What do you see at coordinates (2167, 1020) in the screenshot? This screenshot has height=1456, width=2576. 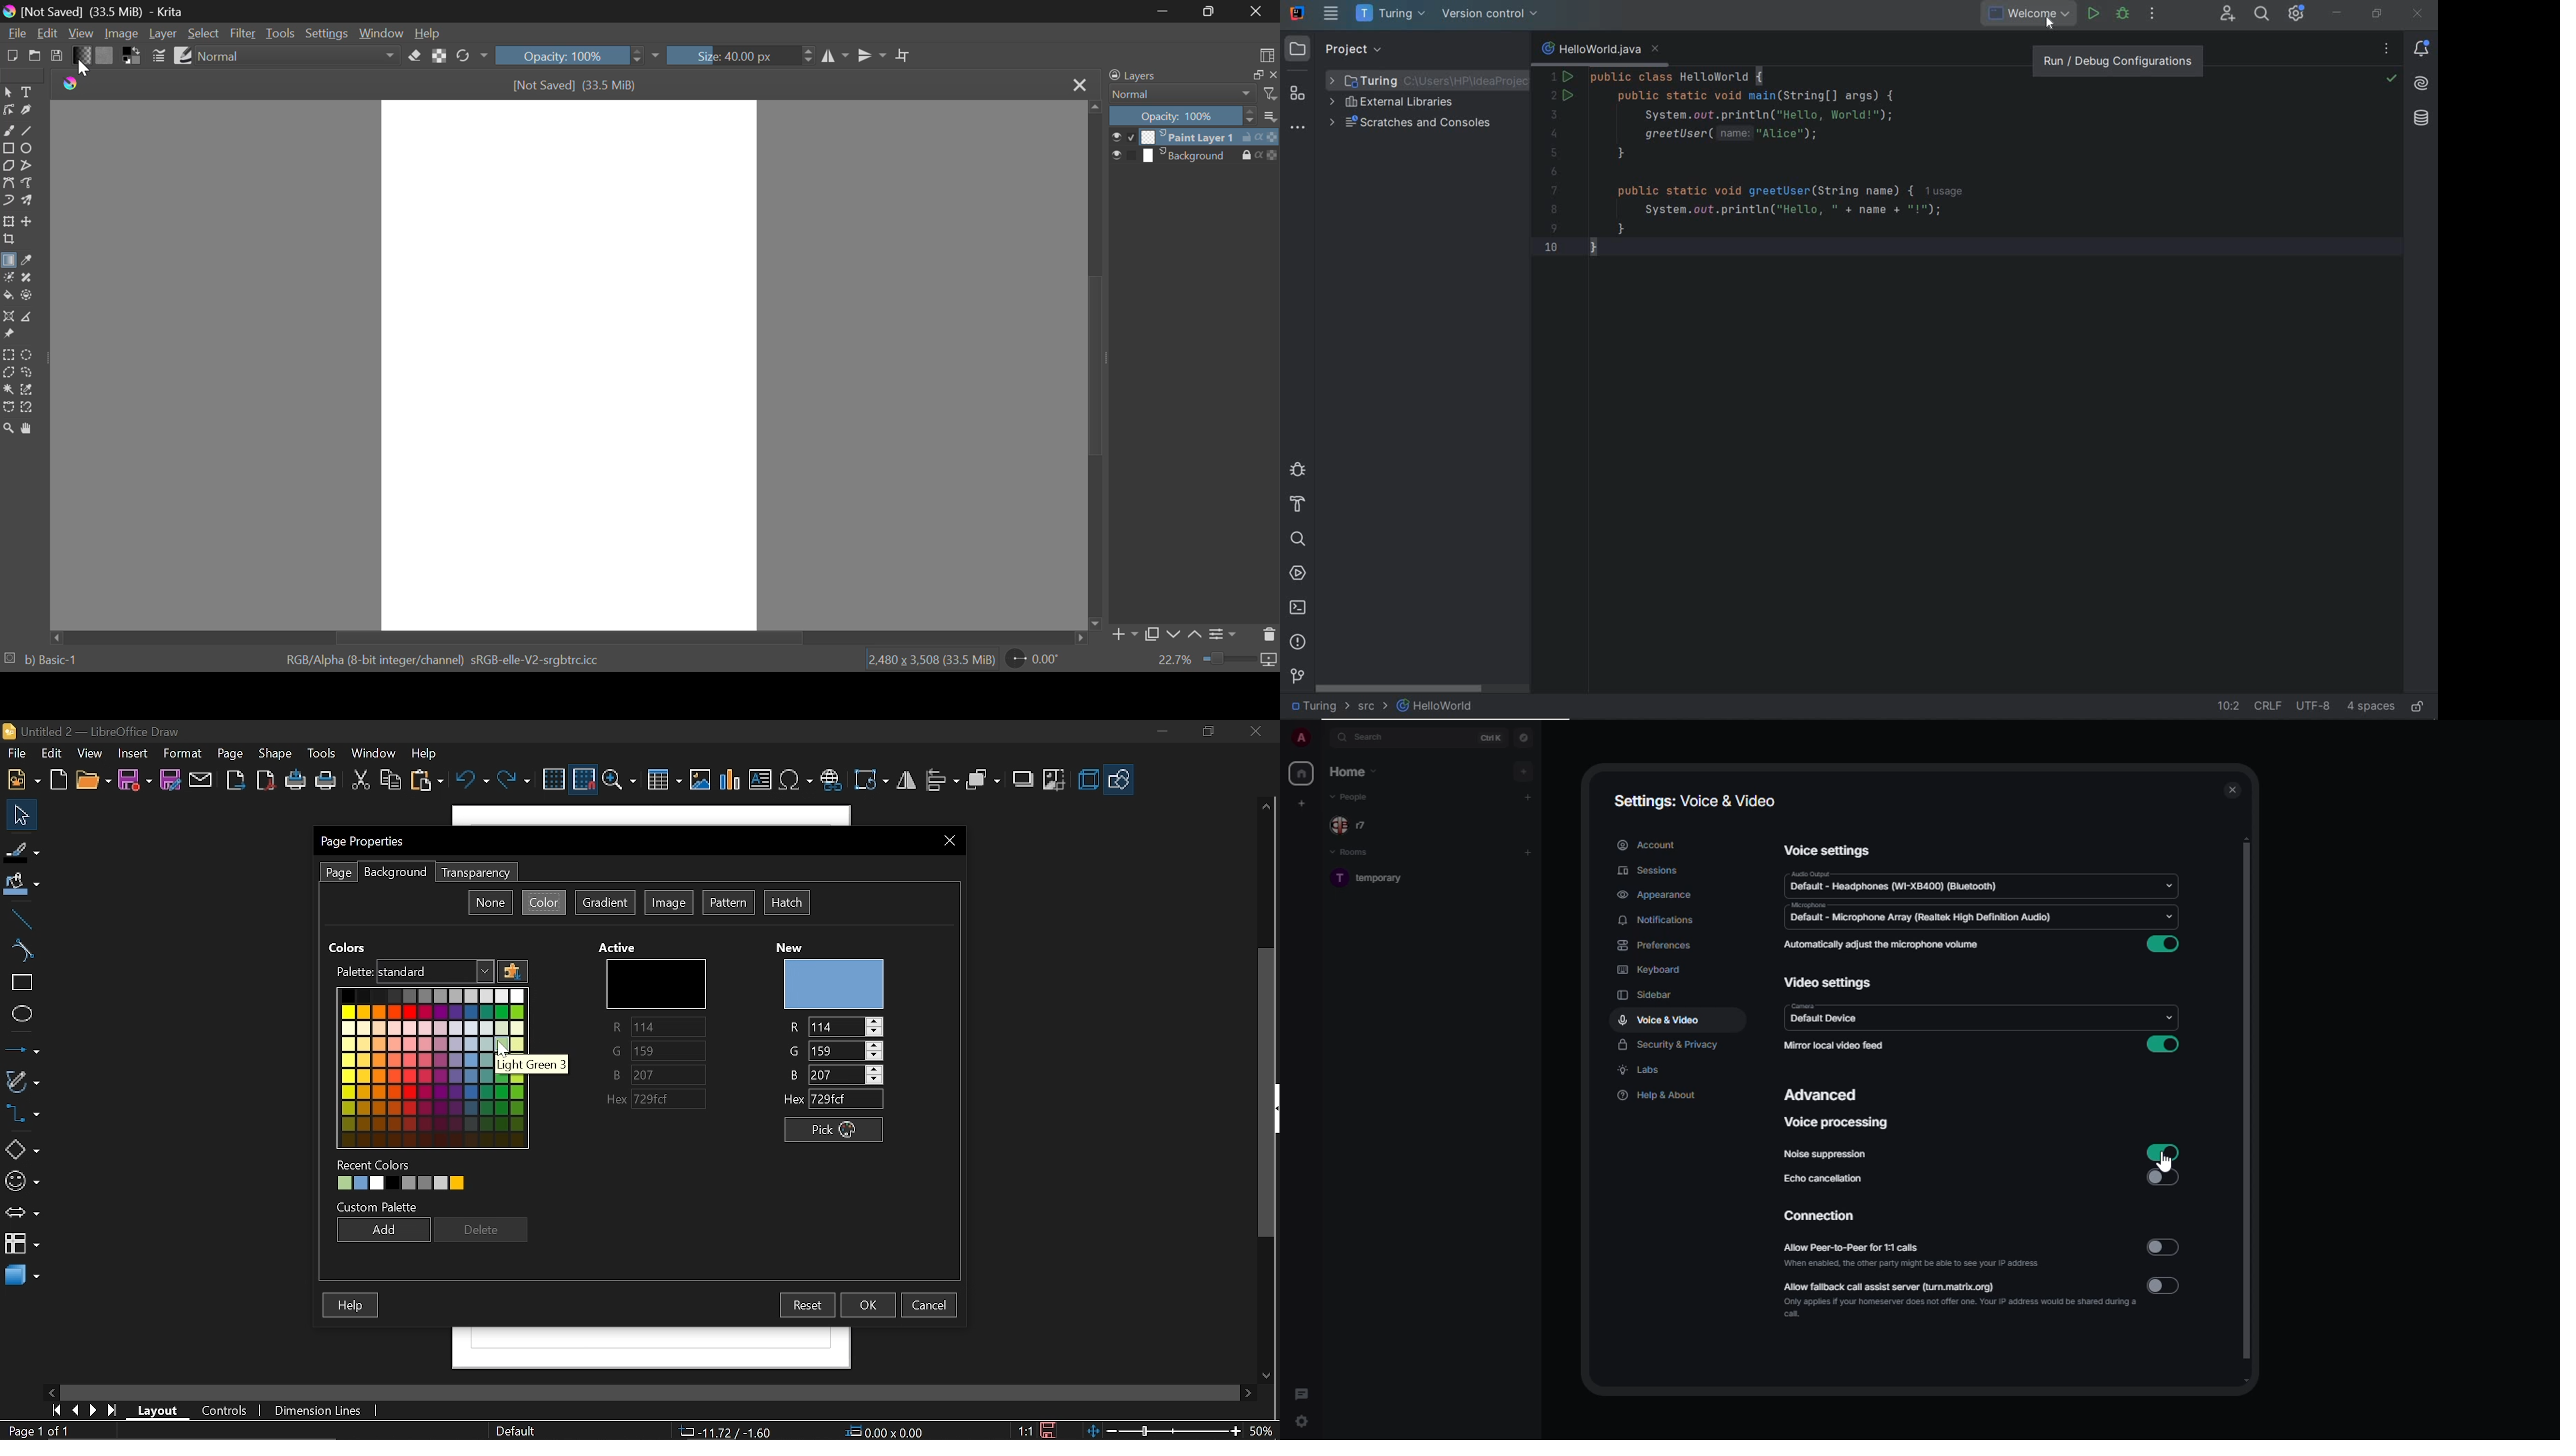 I see `drop down` at bounding box center [2167, 1020].